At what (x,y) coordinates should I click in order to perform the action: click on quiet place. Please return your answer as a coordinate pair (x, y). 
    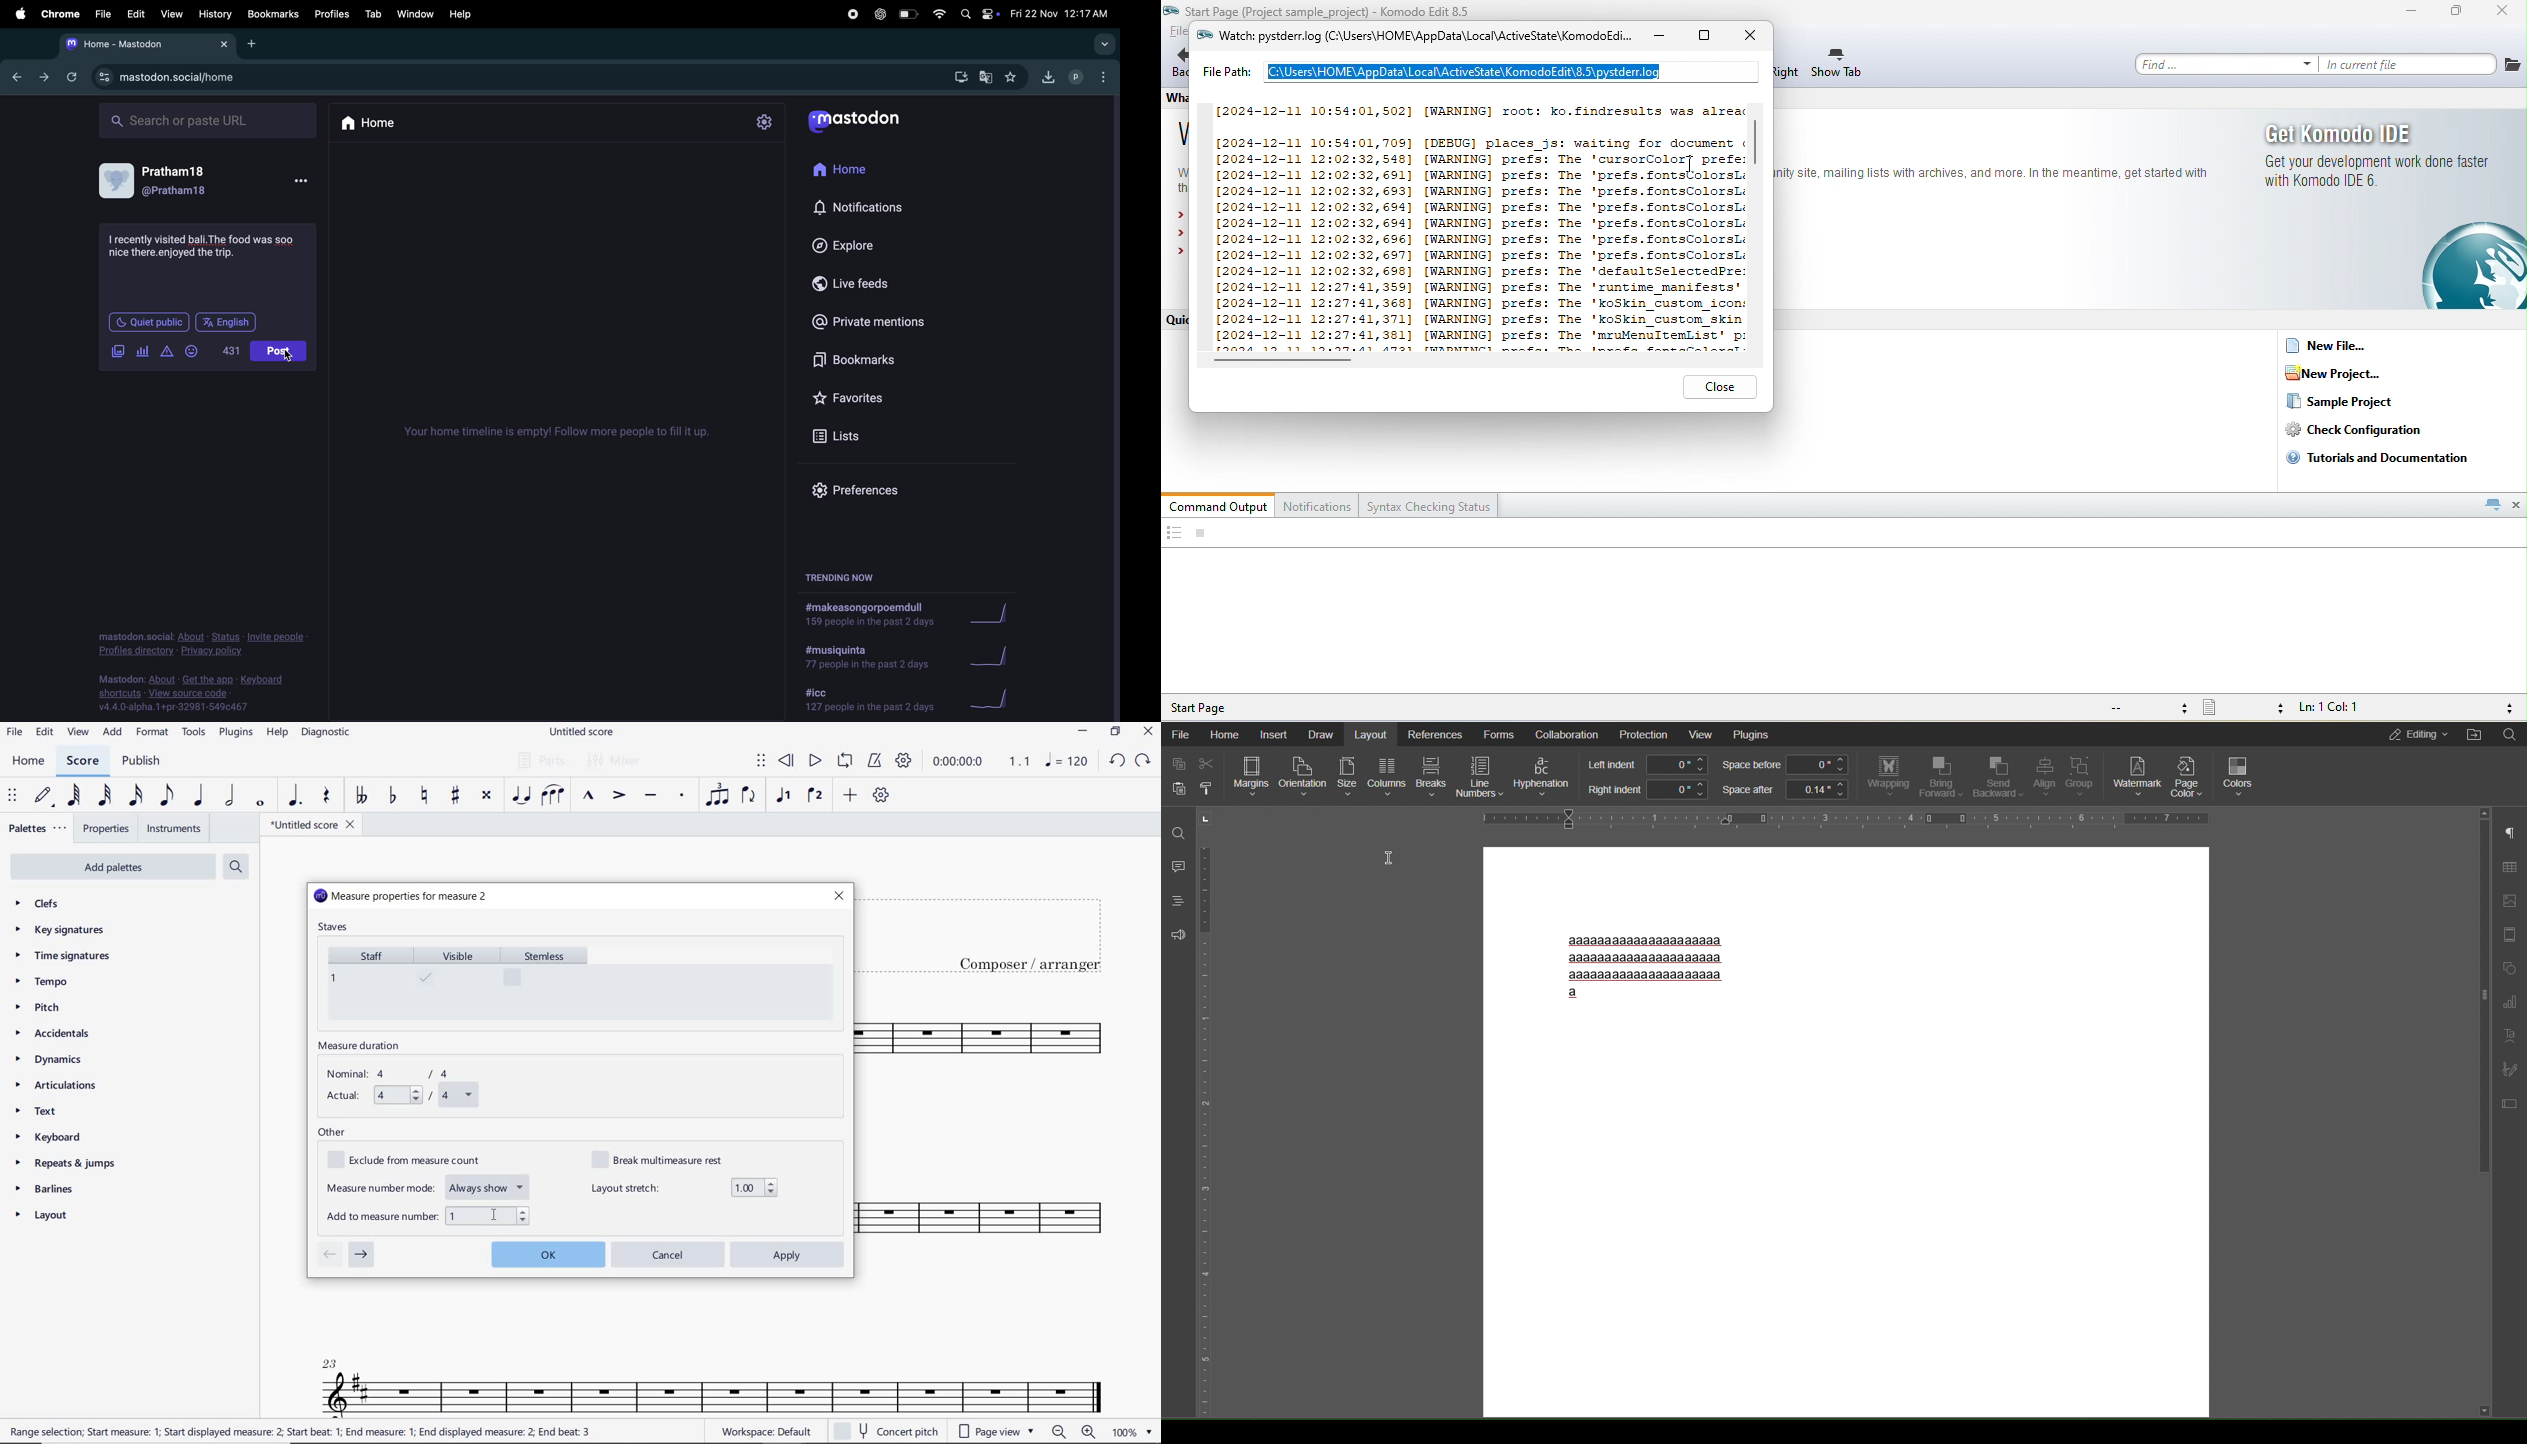
    Looking at the image, I should click on (149, 322).